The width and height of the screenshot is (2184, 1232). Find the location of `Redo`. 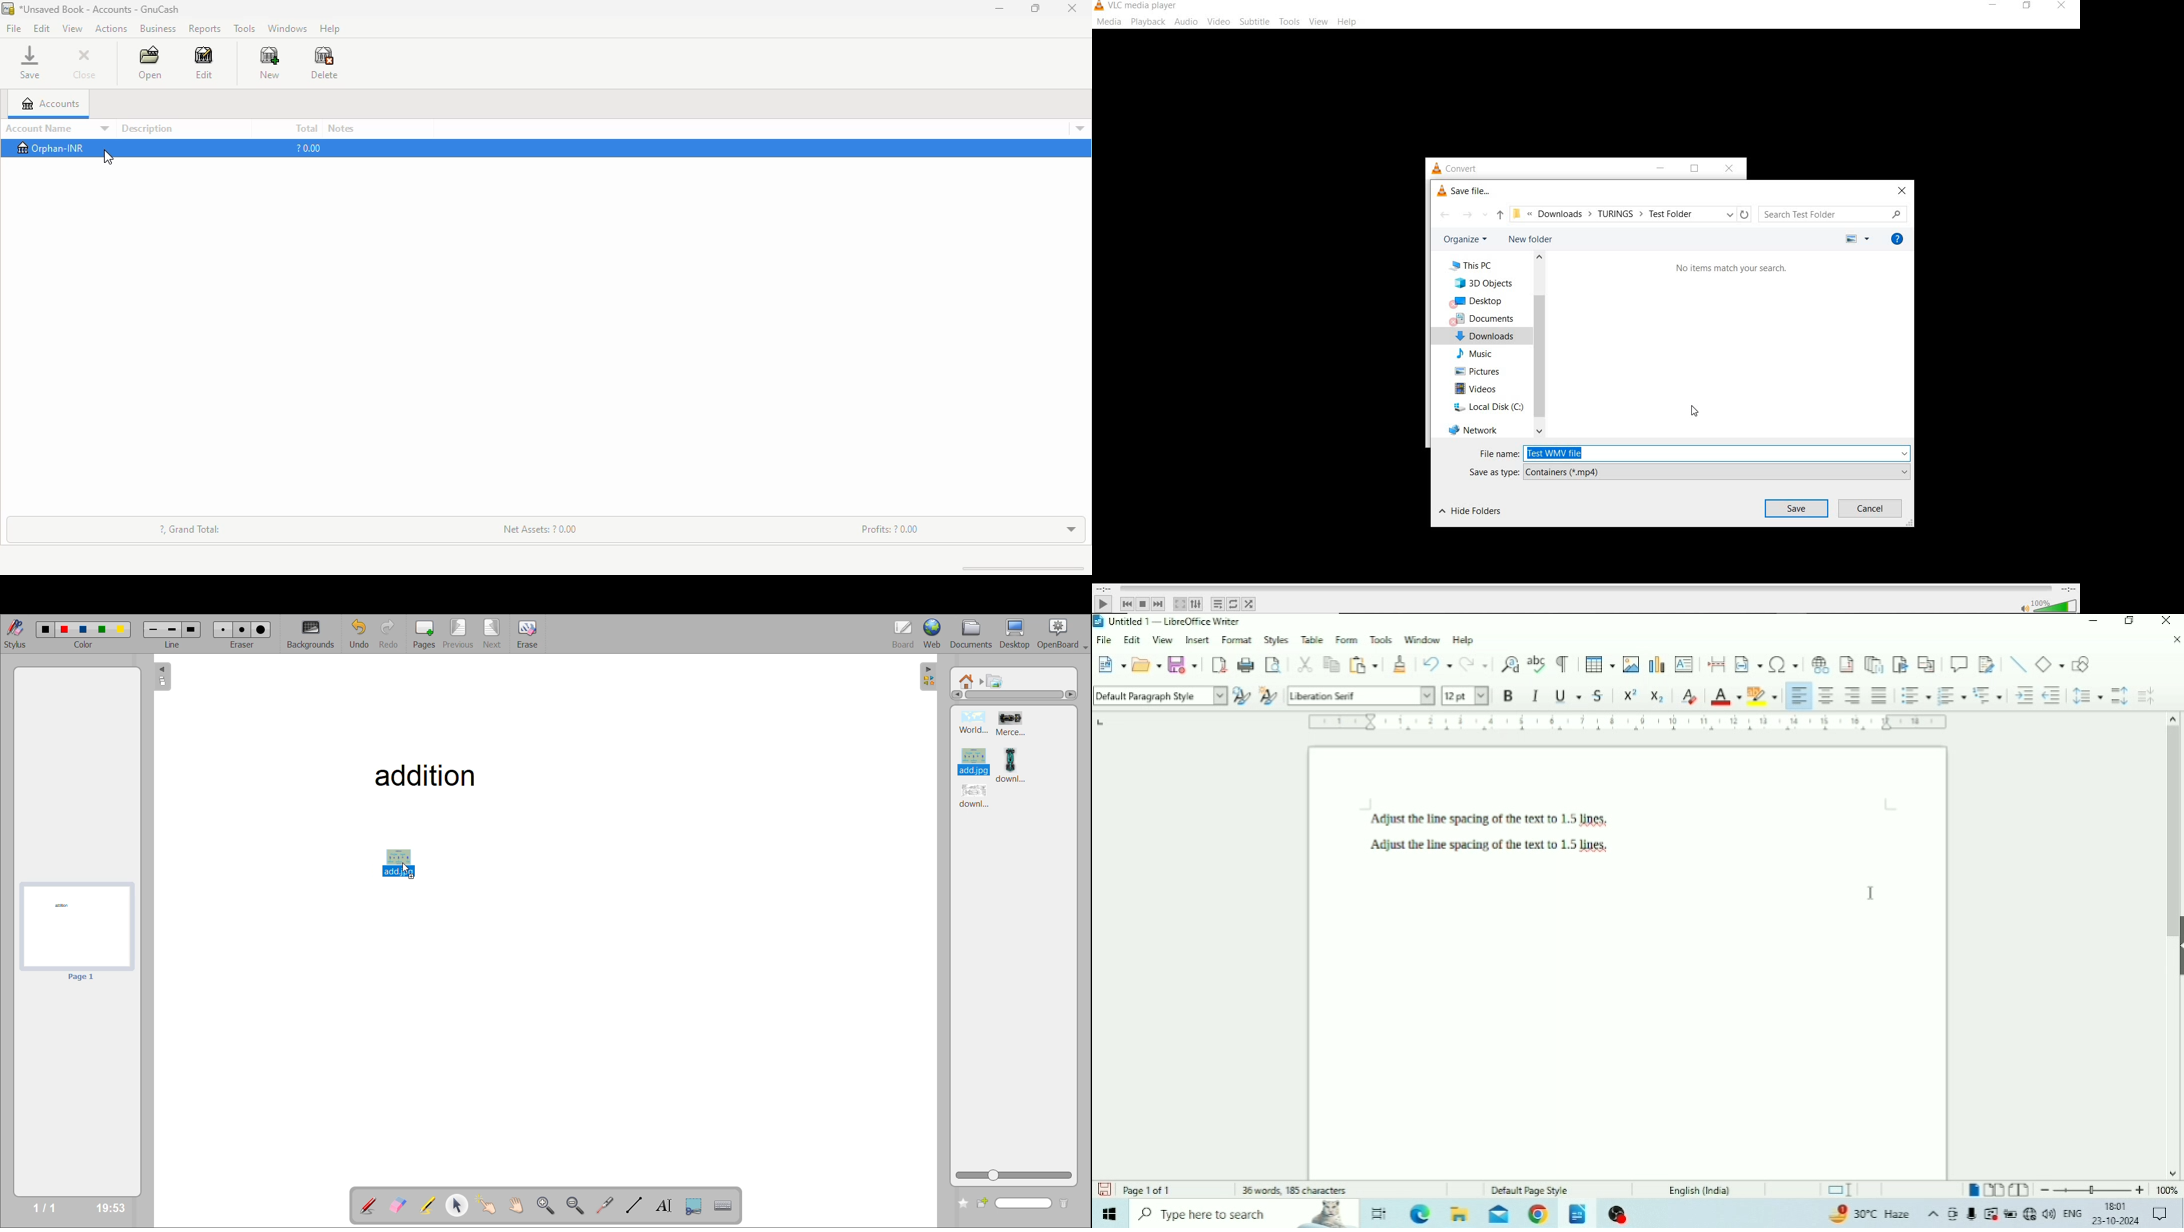

Redo is located at coordinates (1474, 664).